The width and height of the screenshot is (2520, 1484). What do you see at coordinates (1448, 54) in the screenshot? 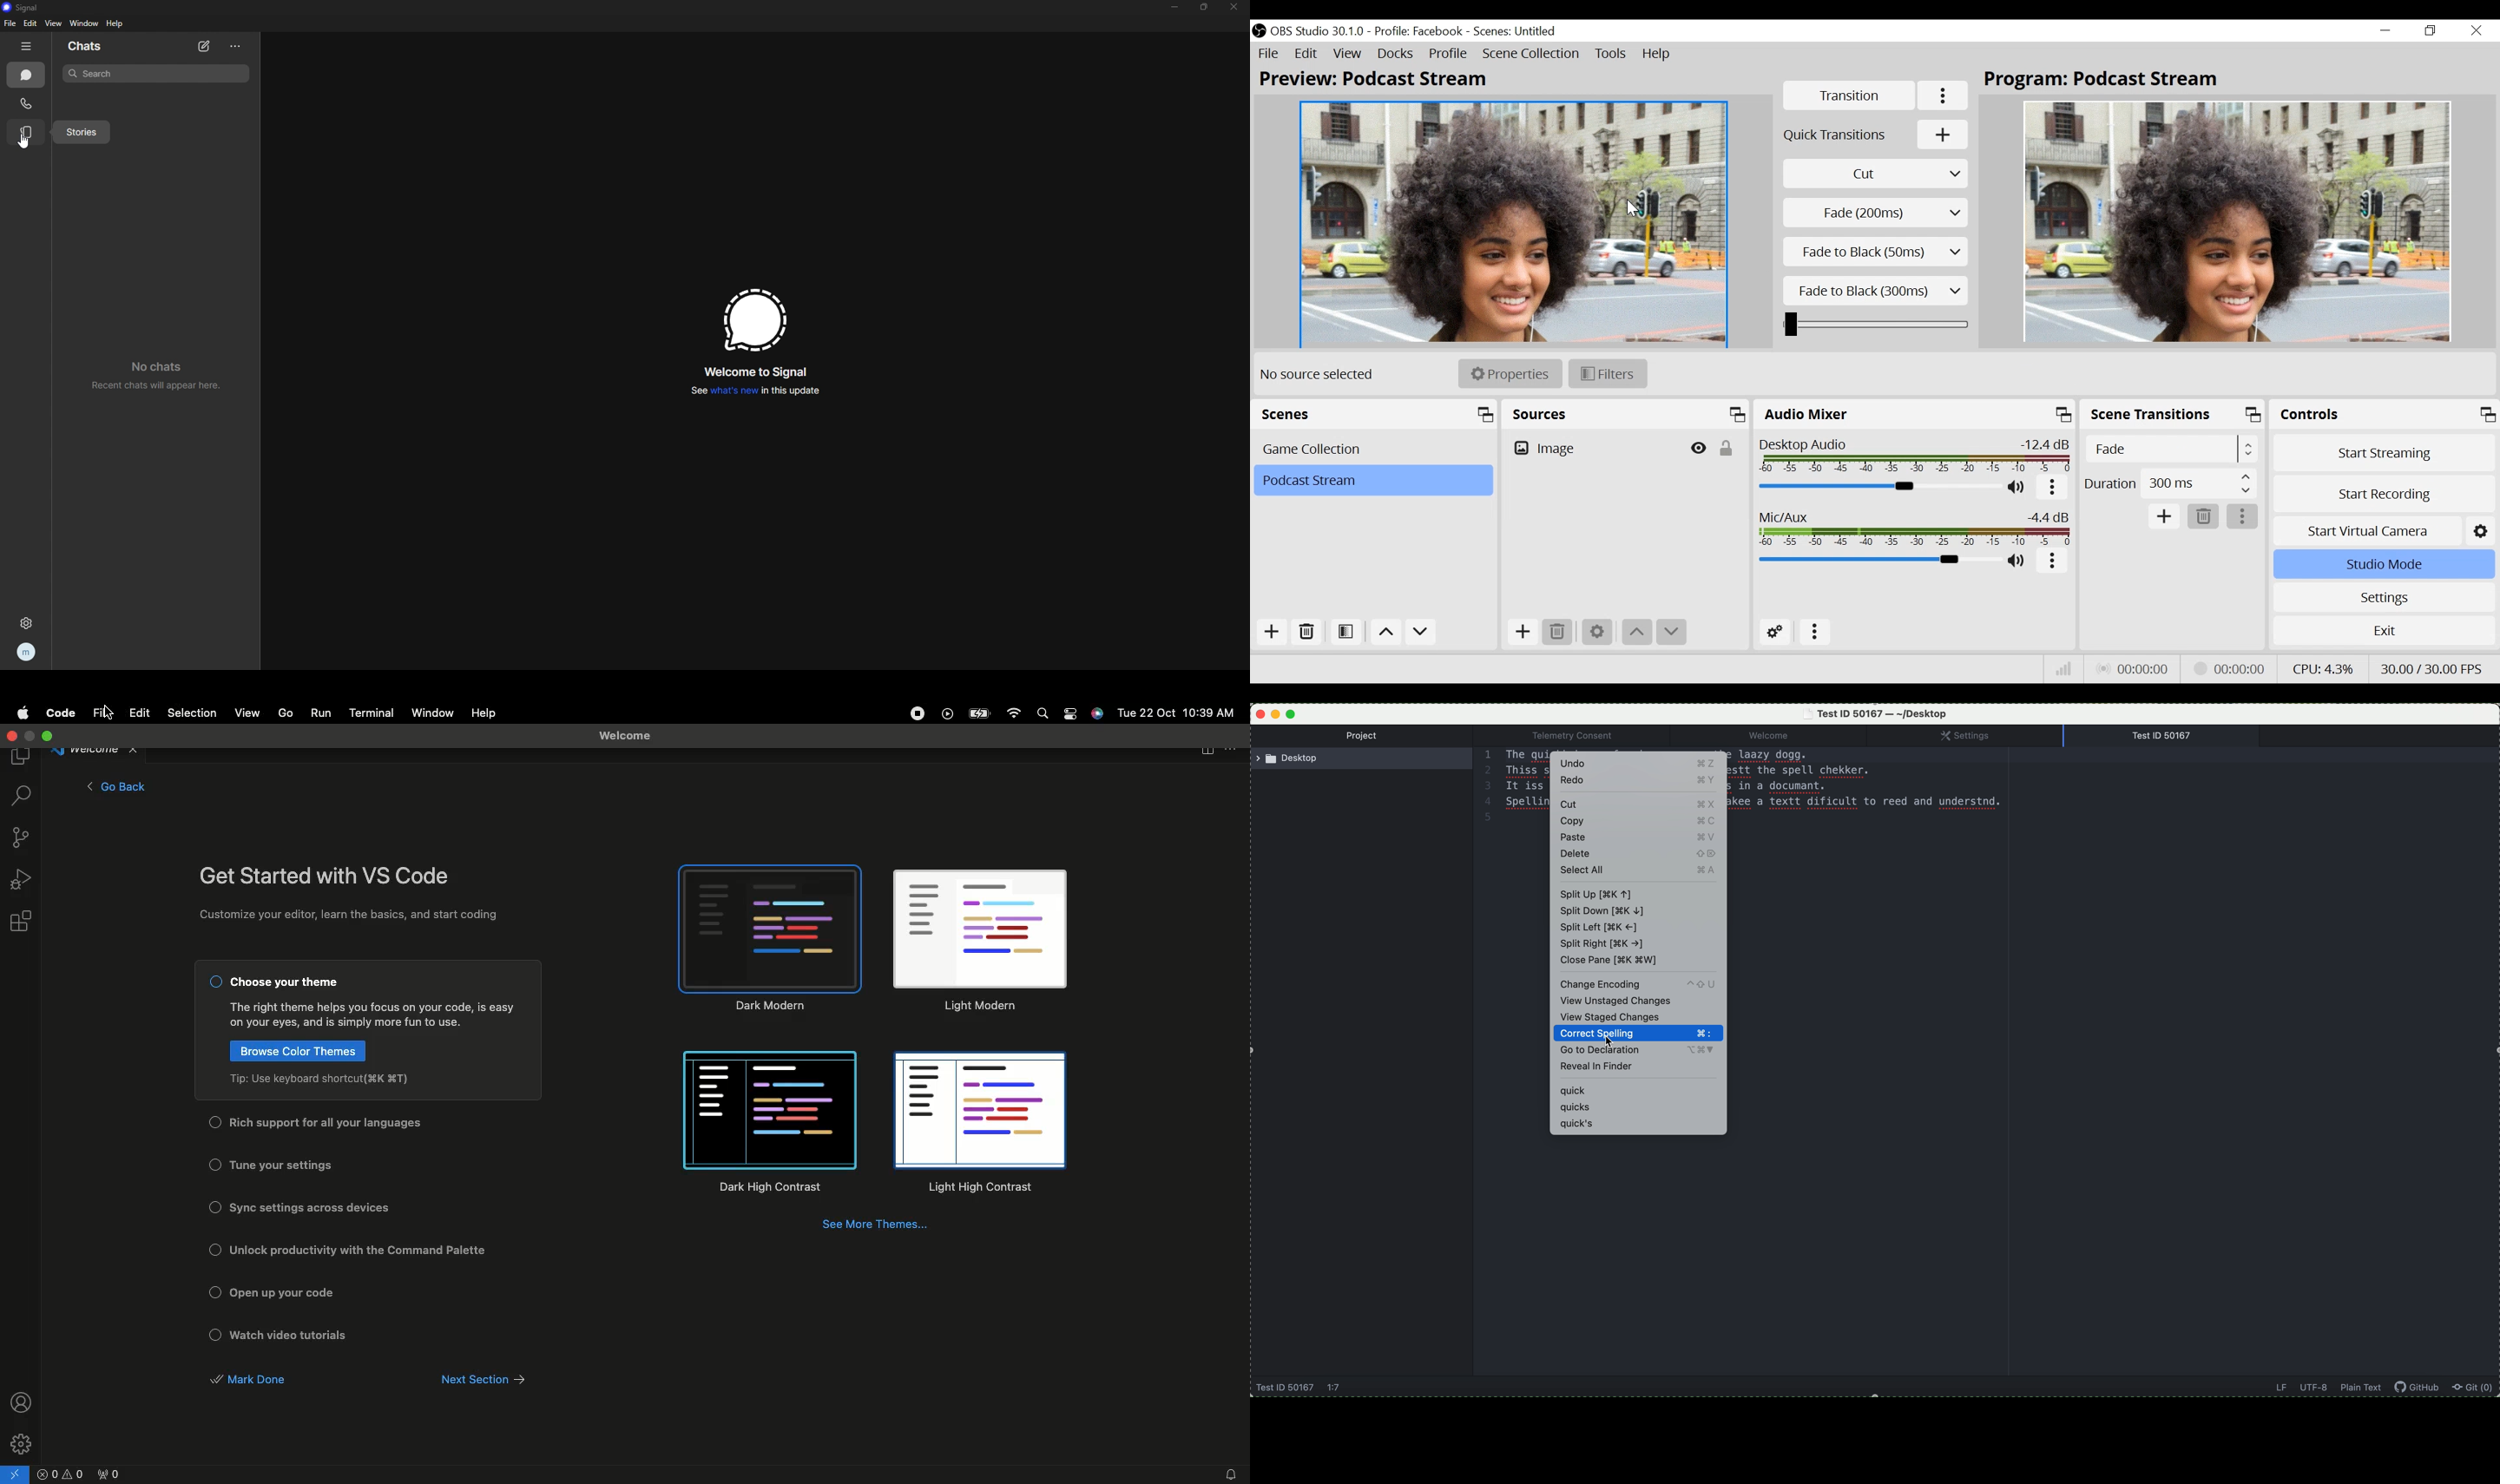
I see `Profile` at bounding box center [1448, 54].